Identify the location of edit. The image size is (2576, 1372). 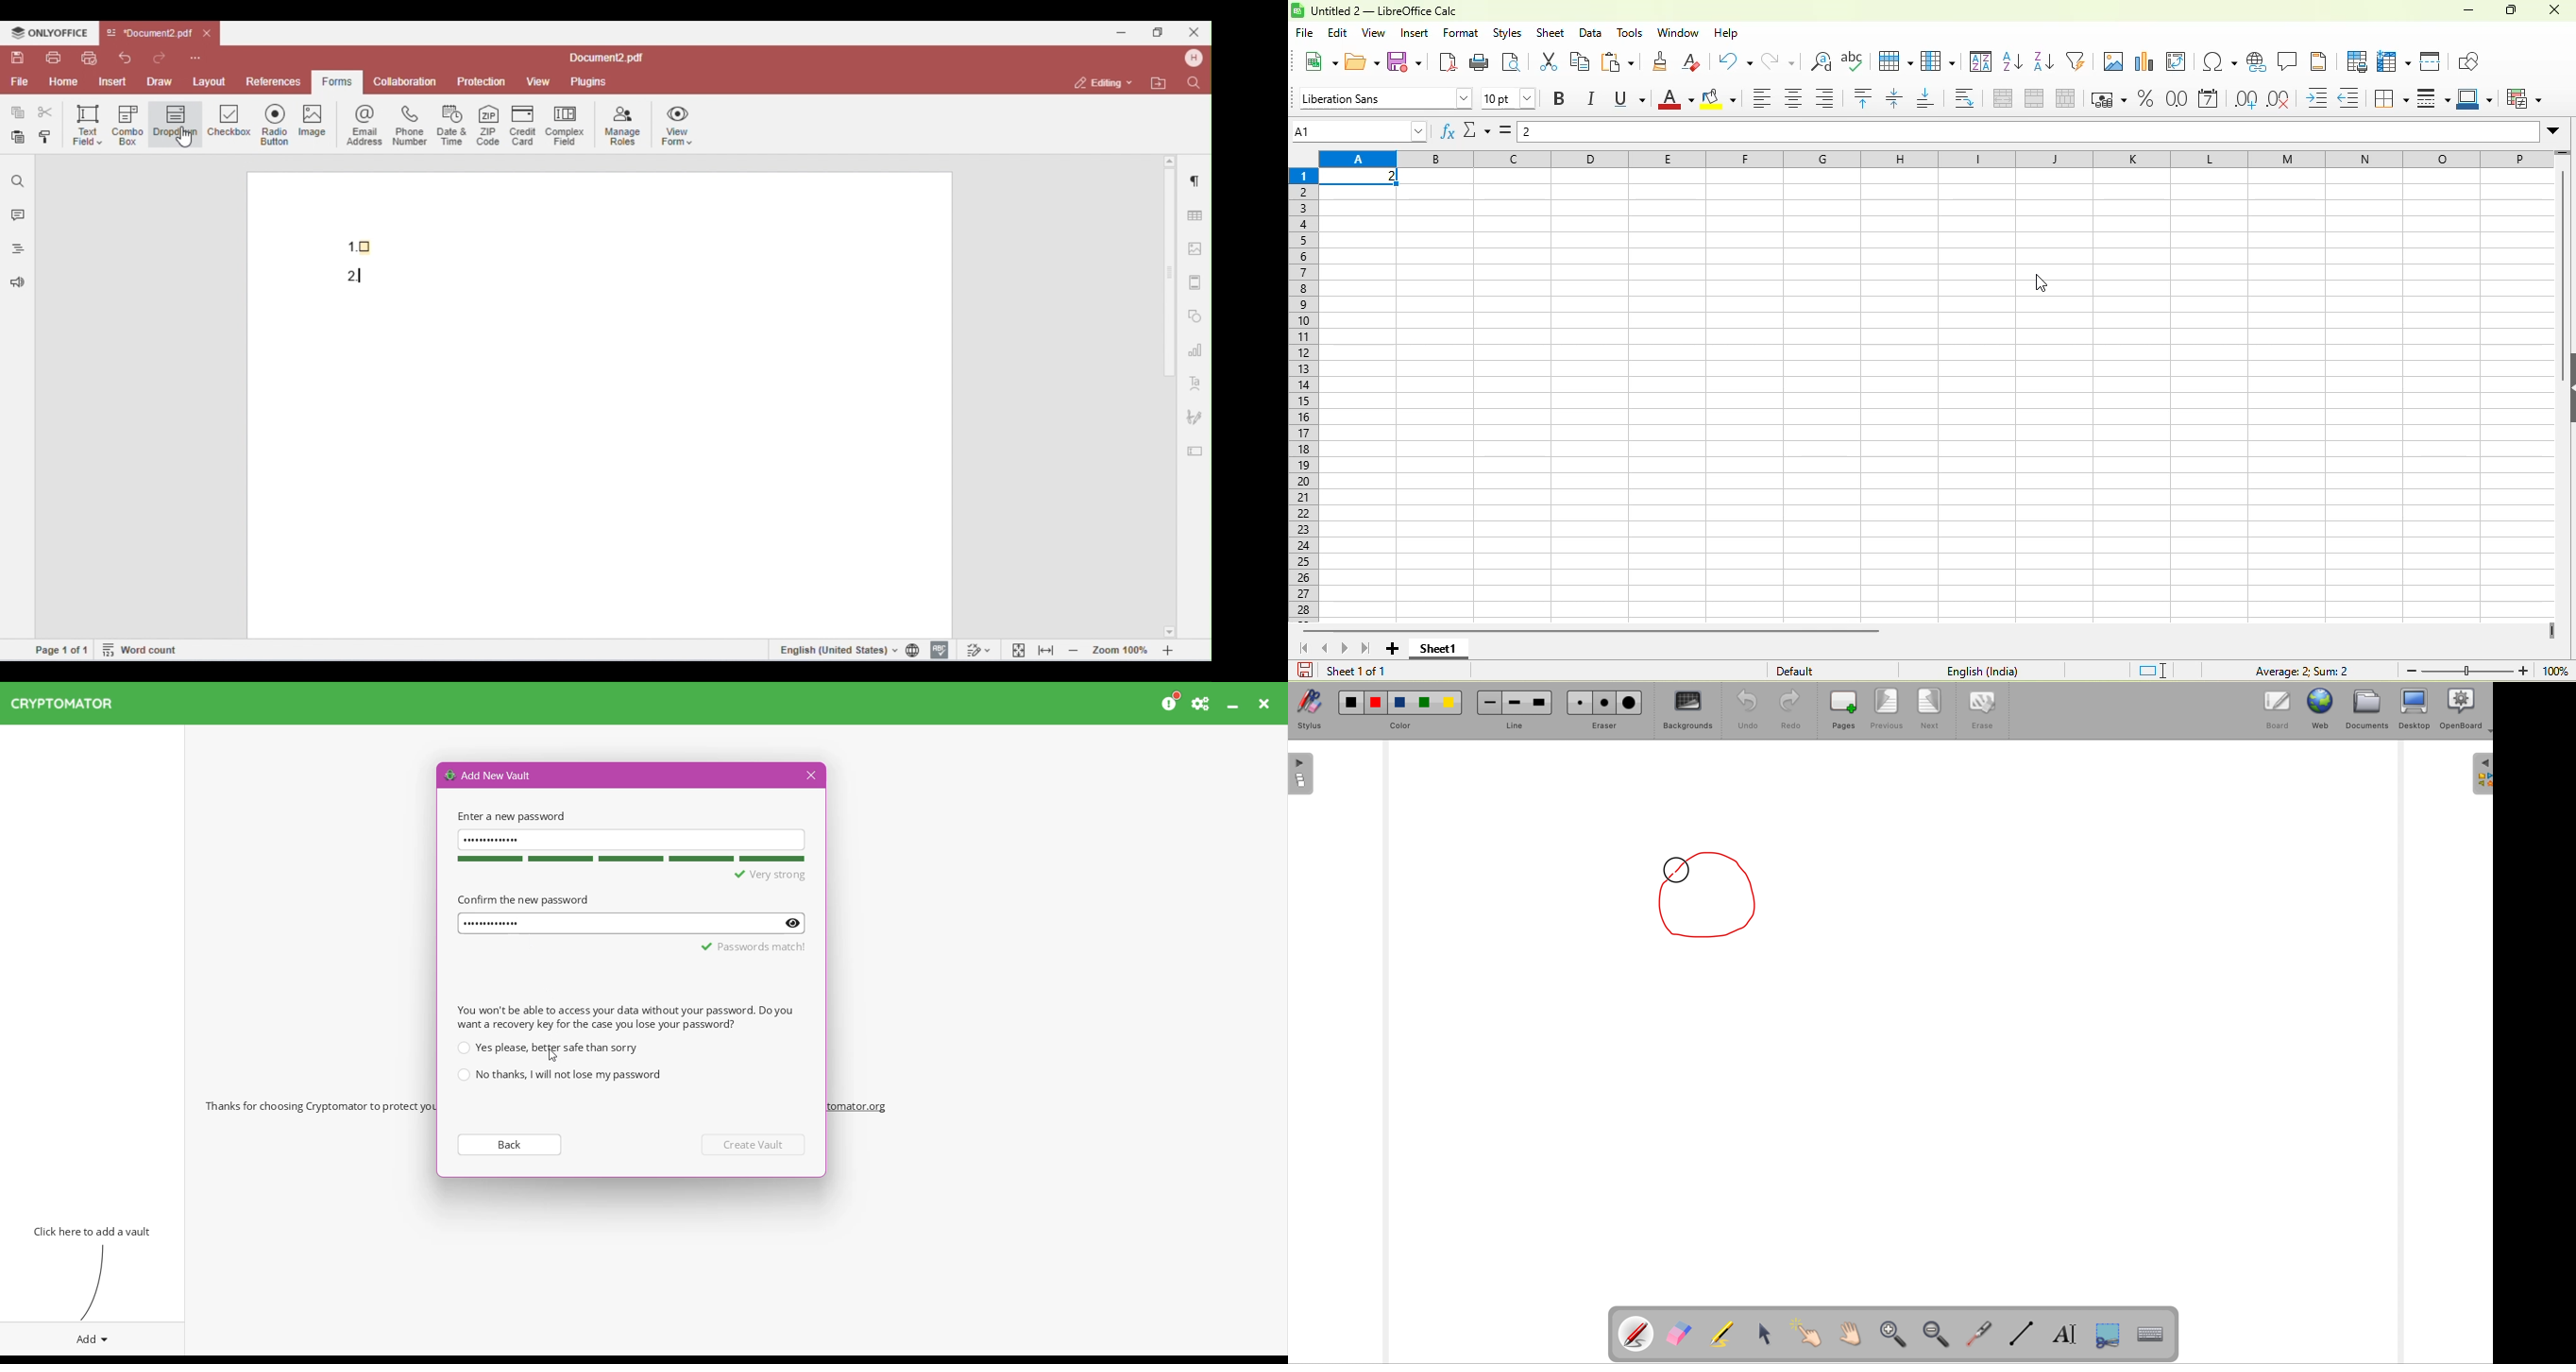
(1338, 32).